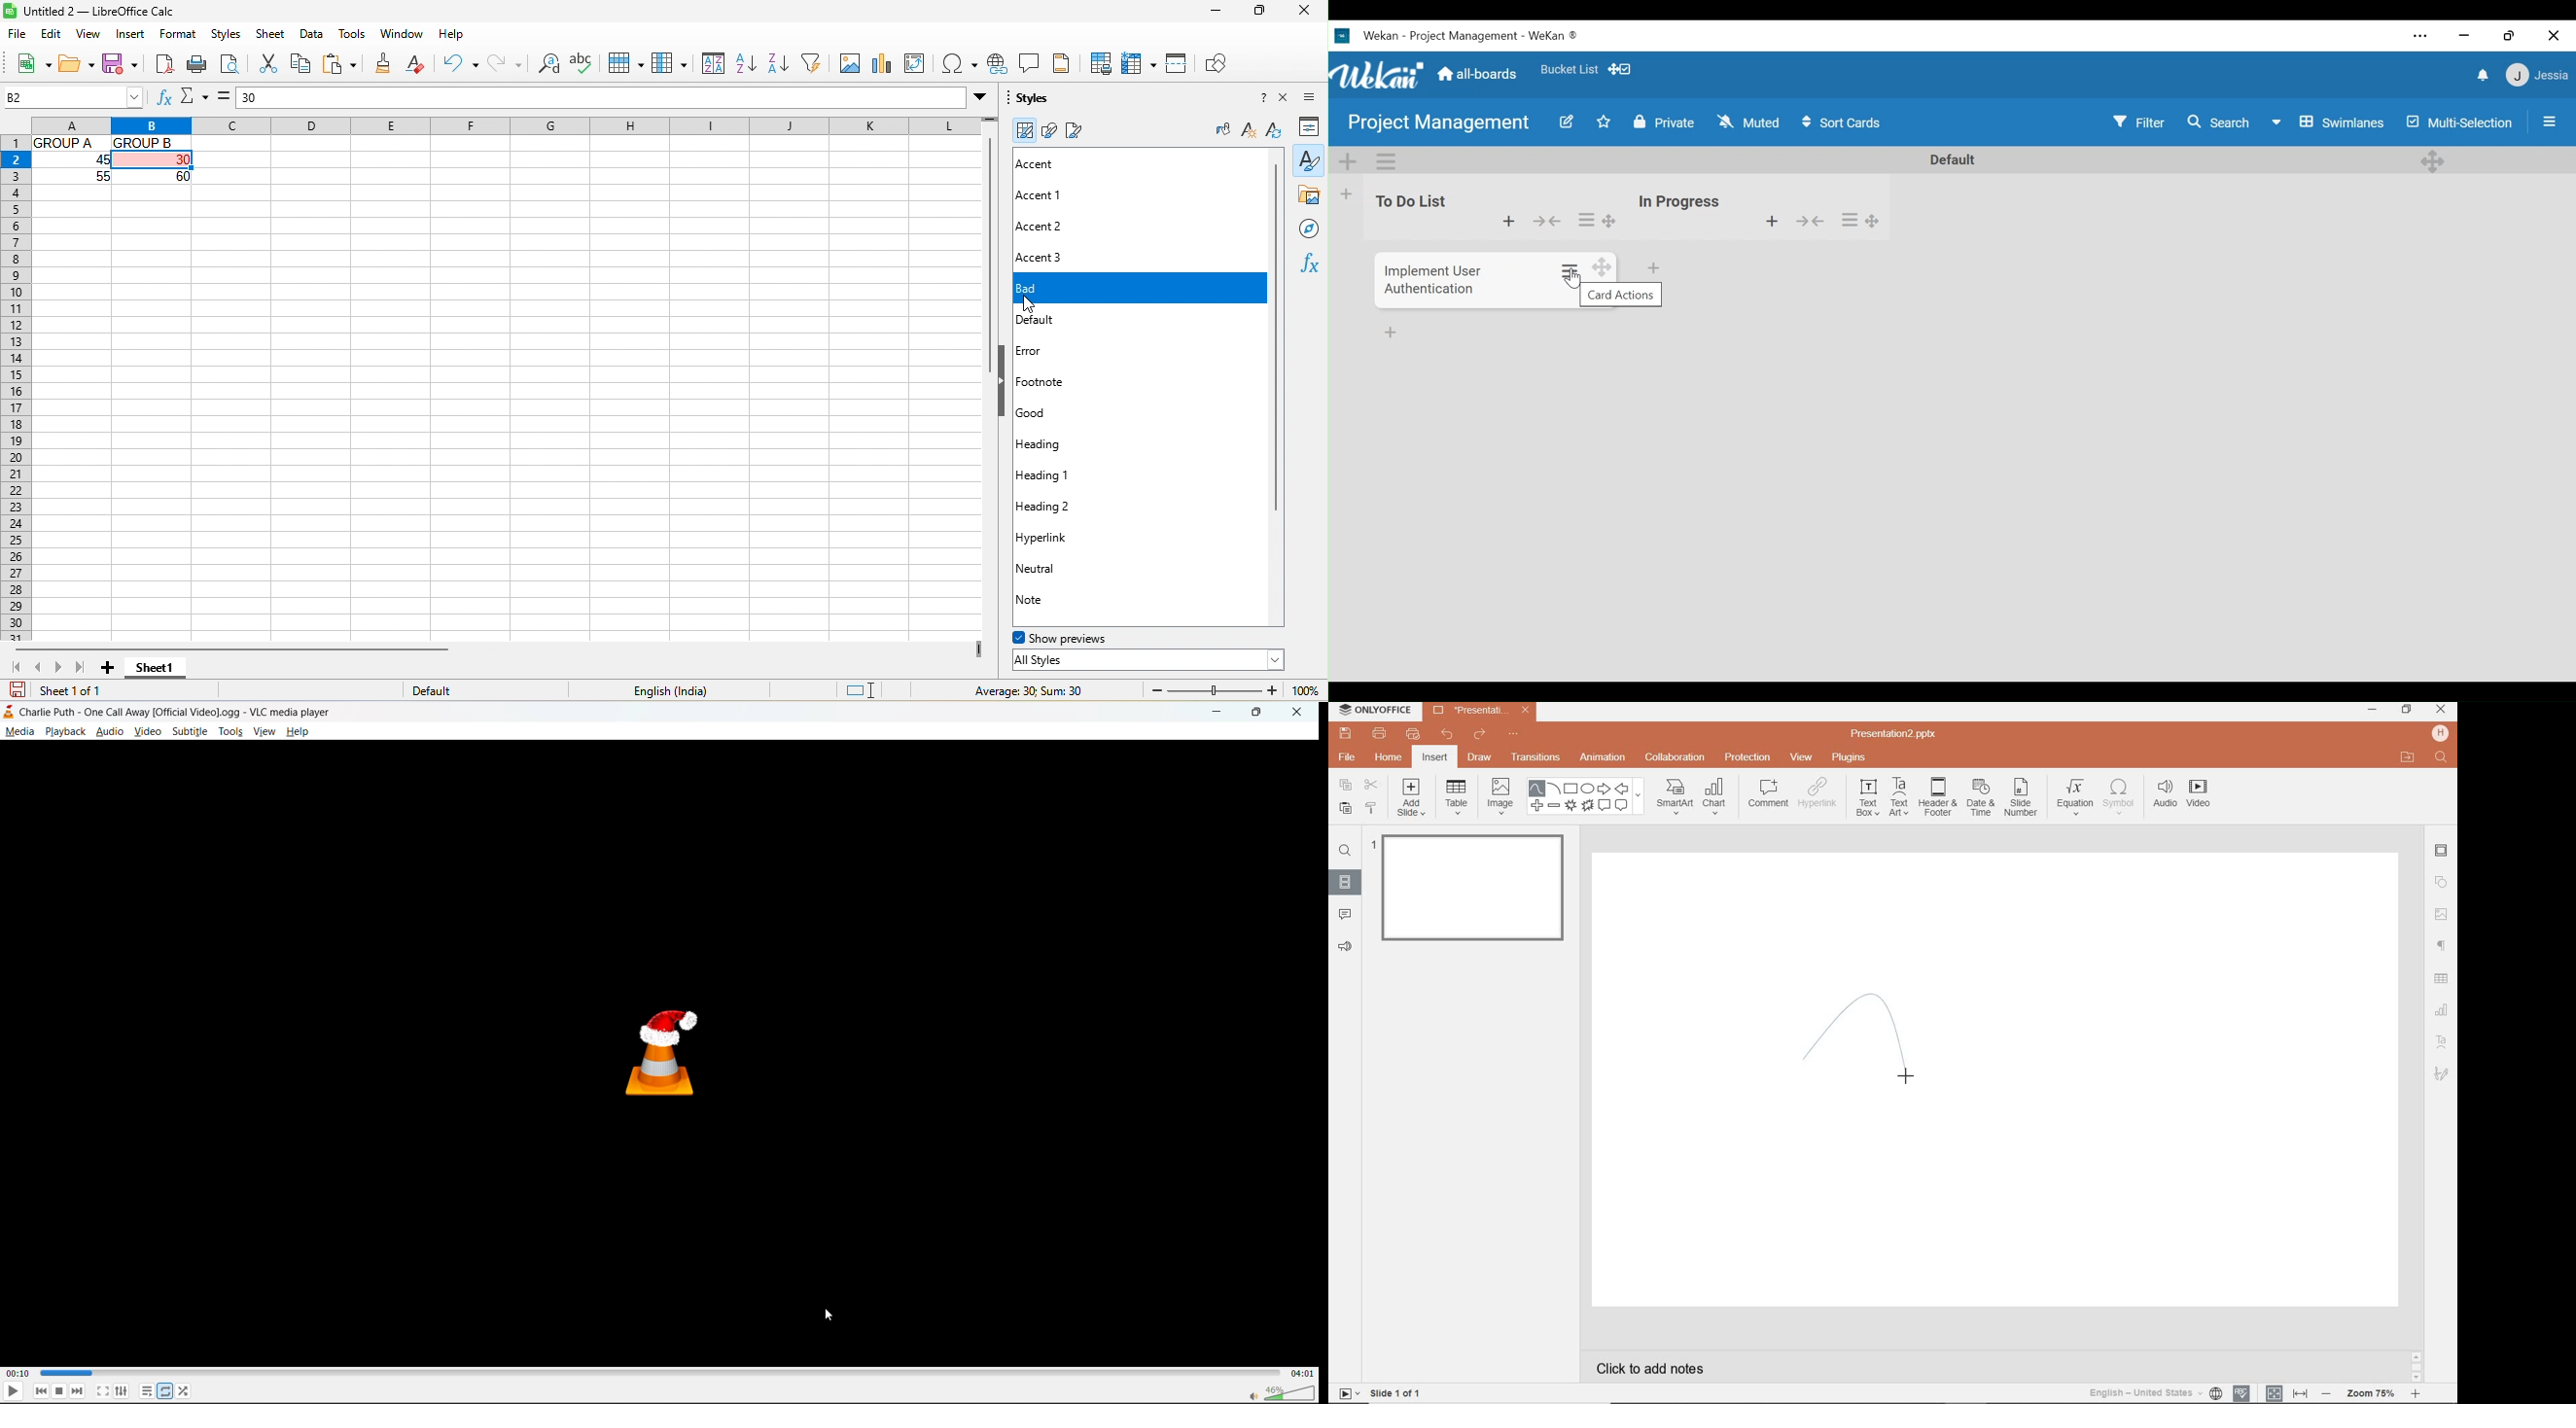  What do you see at coordinates (1078, 637) in the screenshot?
I see `show previews` at bounding box center [1078, 637].